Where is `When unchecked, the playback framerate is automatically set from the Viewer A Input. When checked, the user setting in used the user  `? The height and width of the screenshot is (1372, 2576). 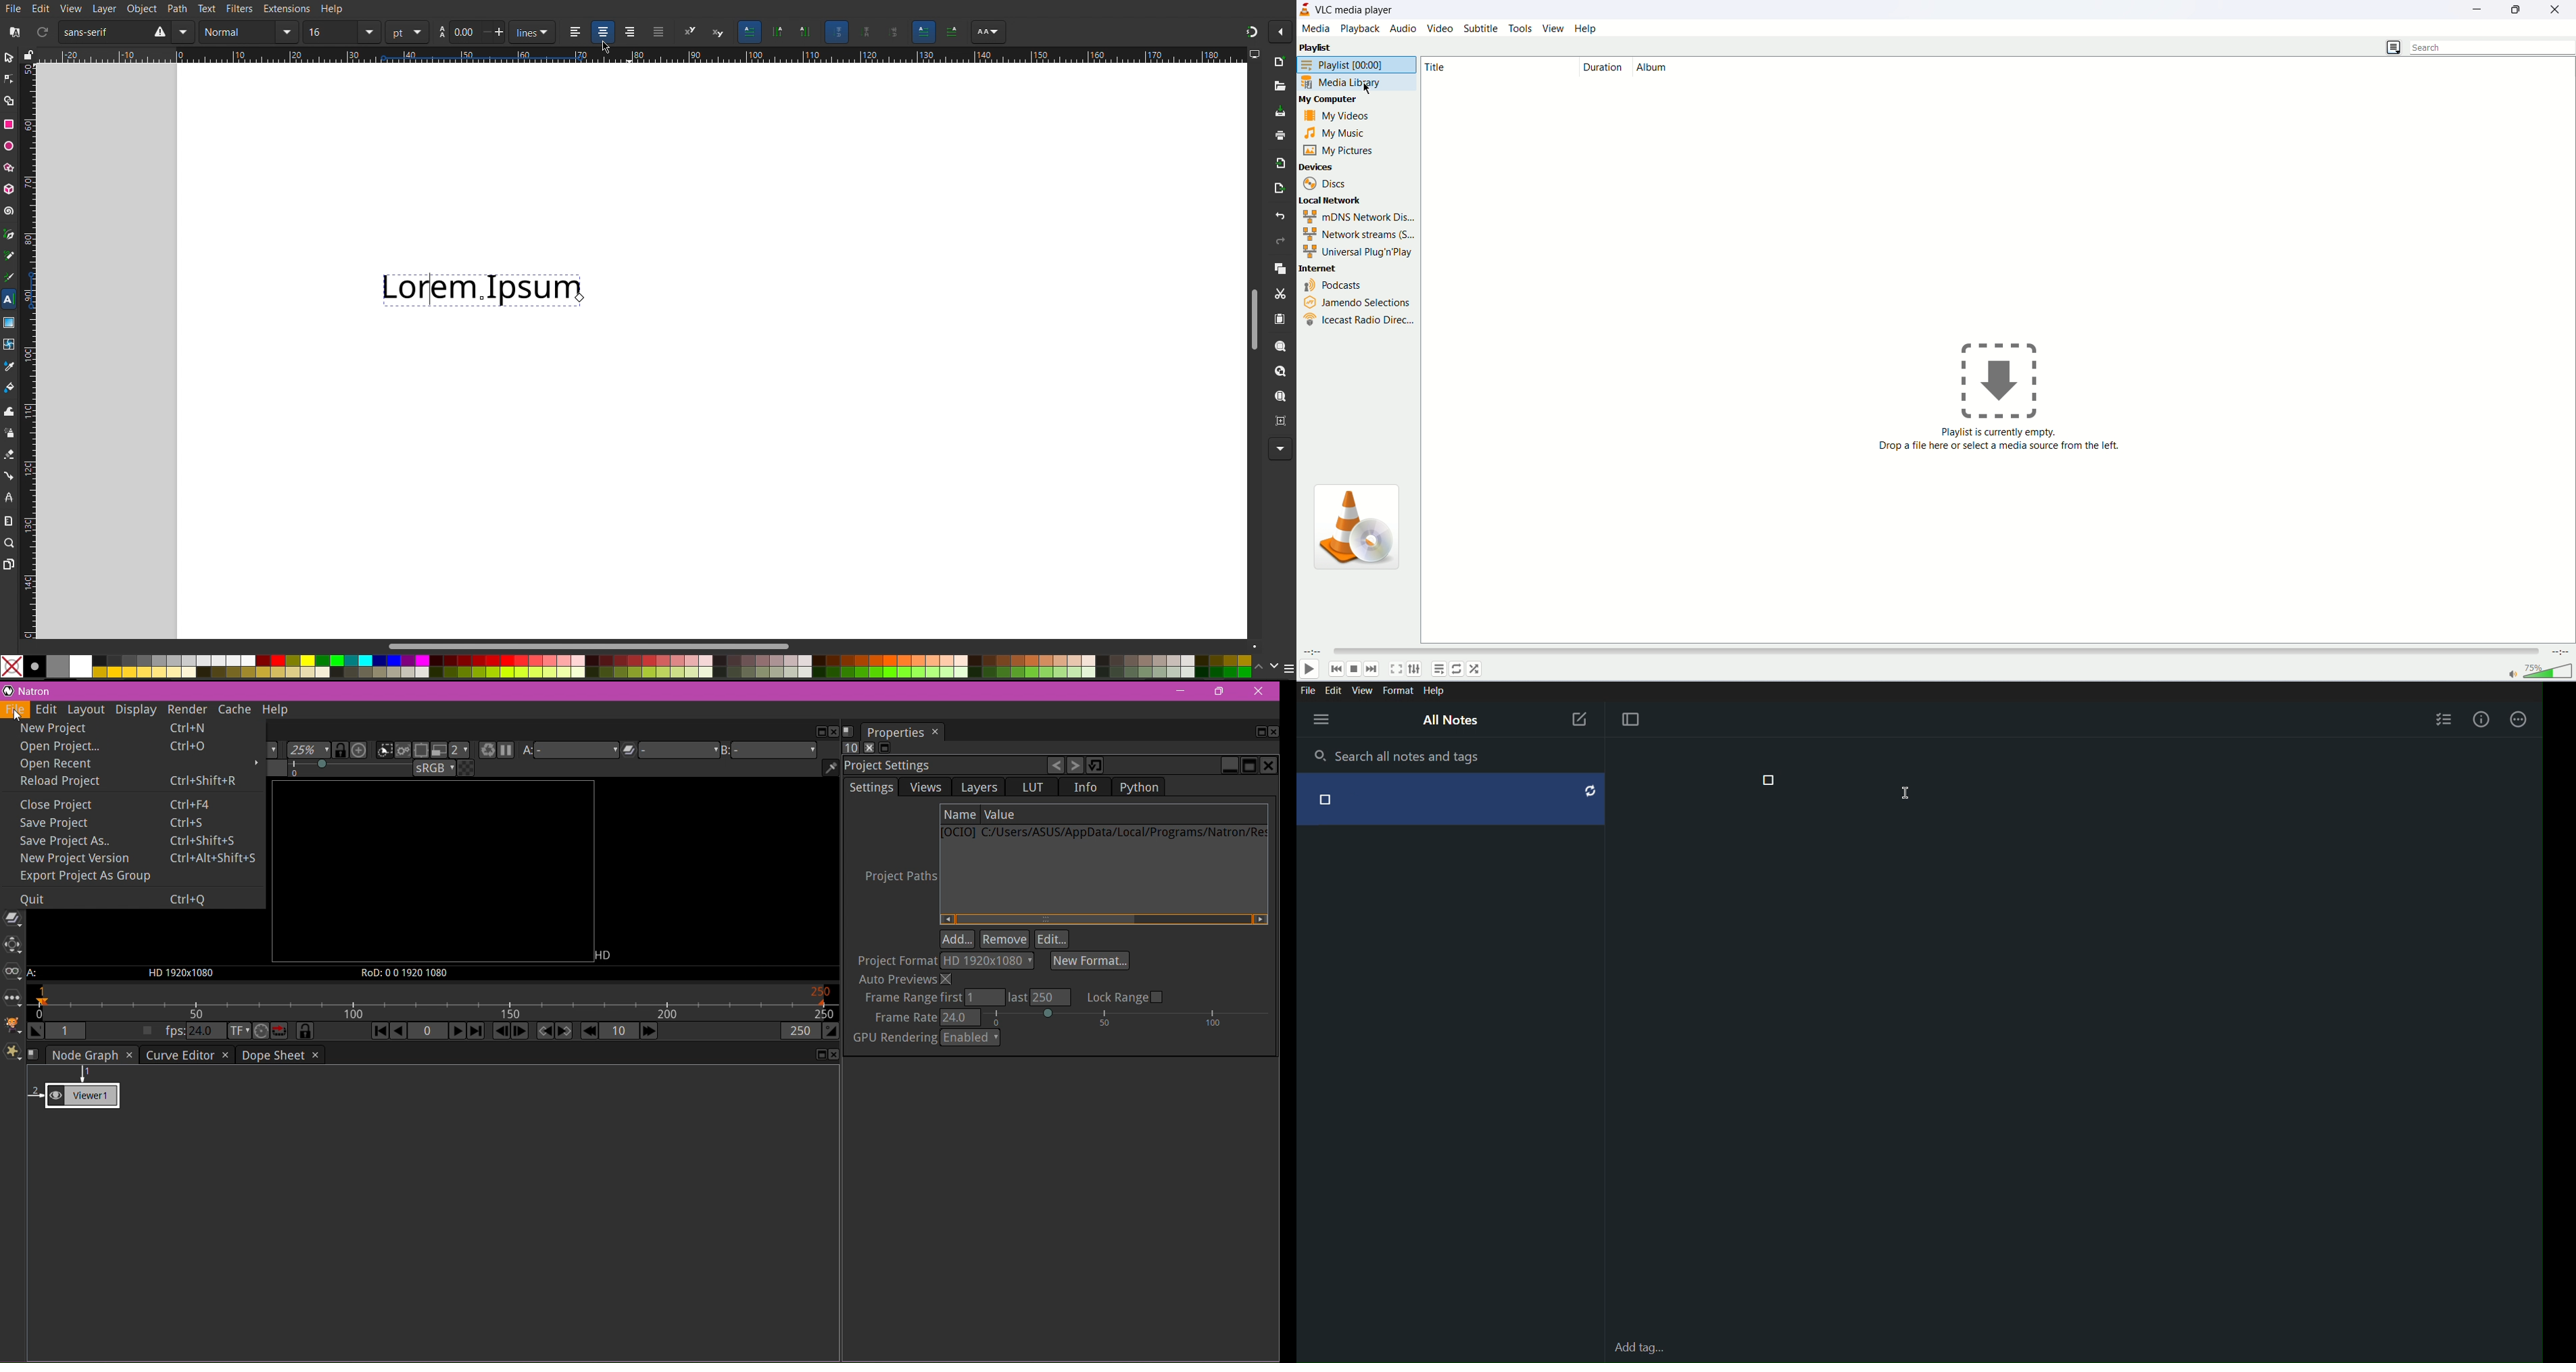 When unchecked, the playback framerate is automatically set from the Viewer A Input. When checked, the user setting in used the user   is located at coordinates (146, 1032).